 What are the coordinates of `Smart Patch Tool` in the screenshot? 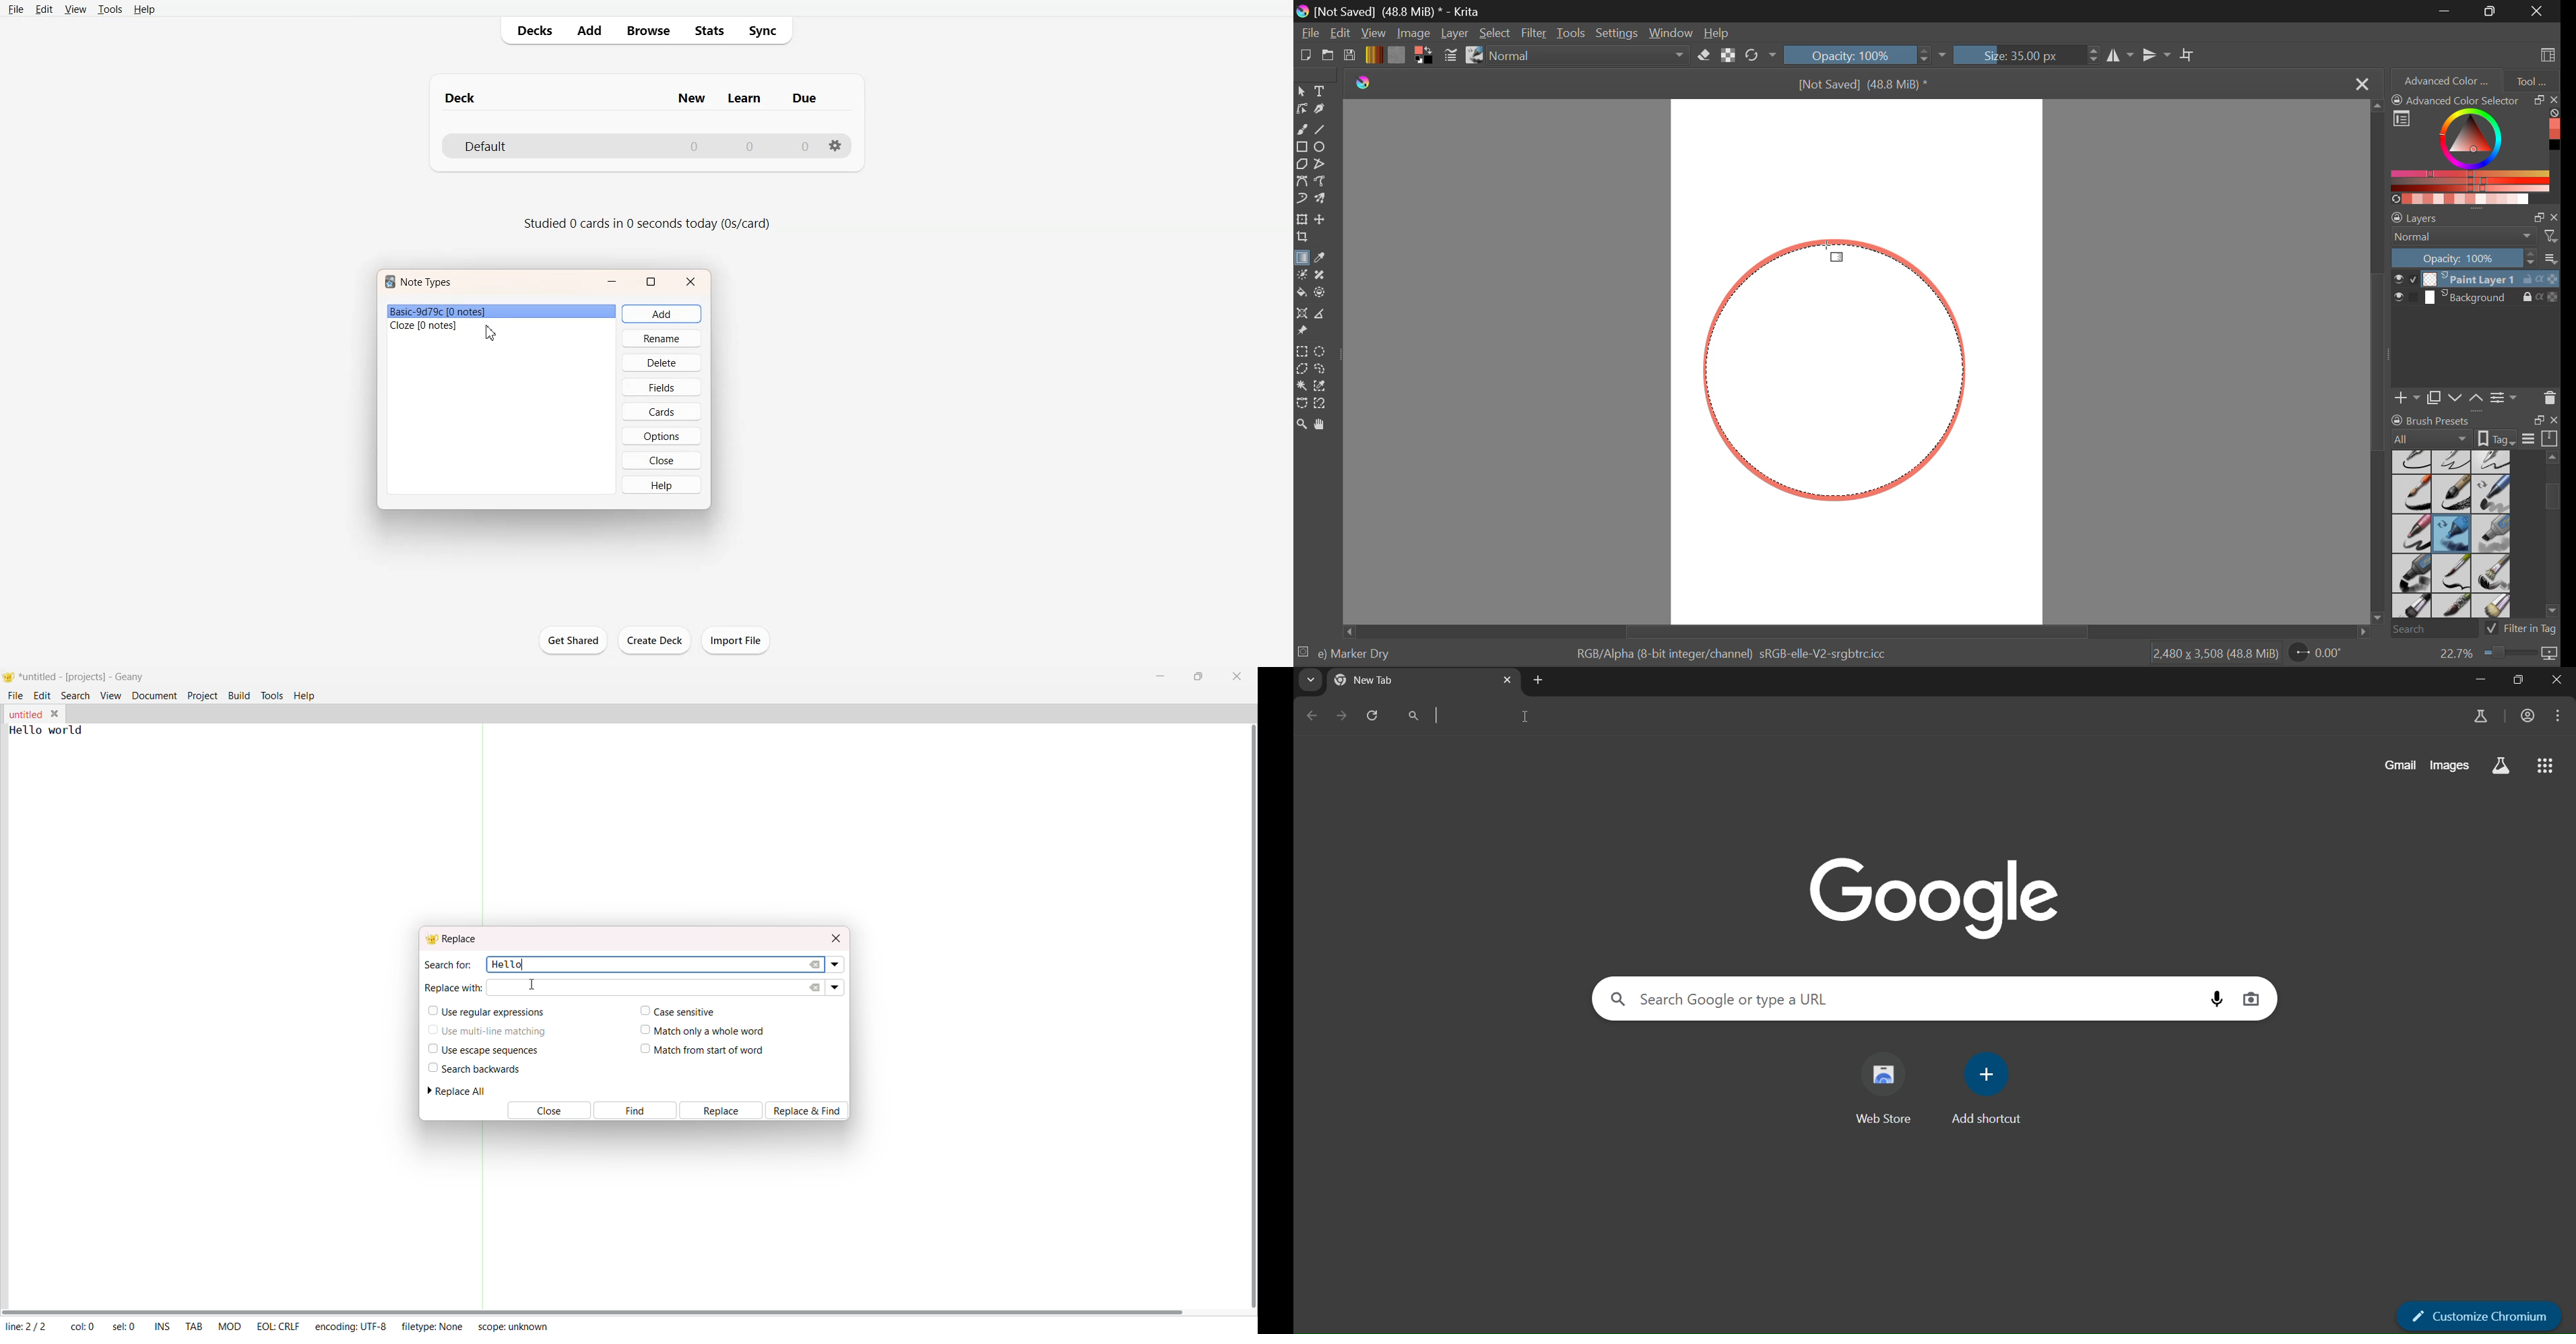 It's located at (1322, 276).